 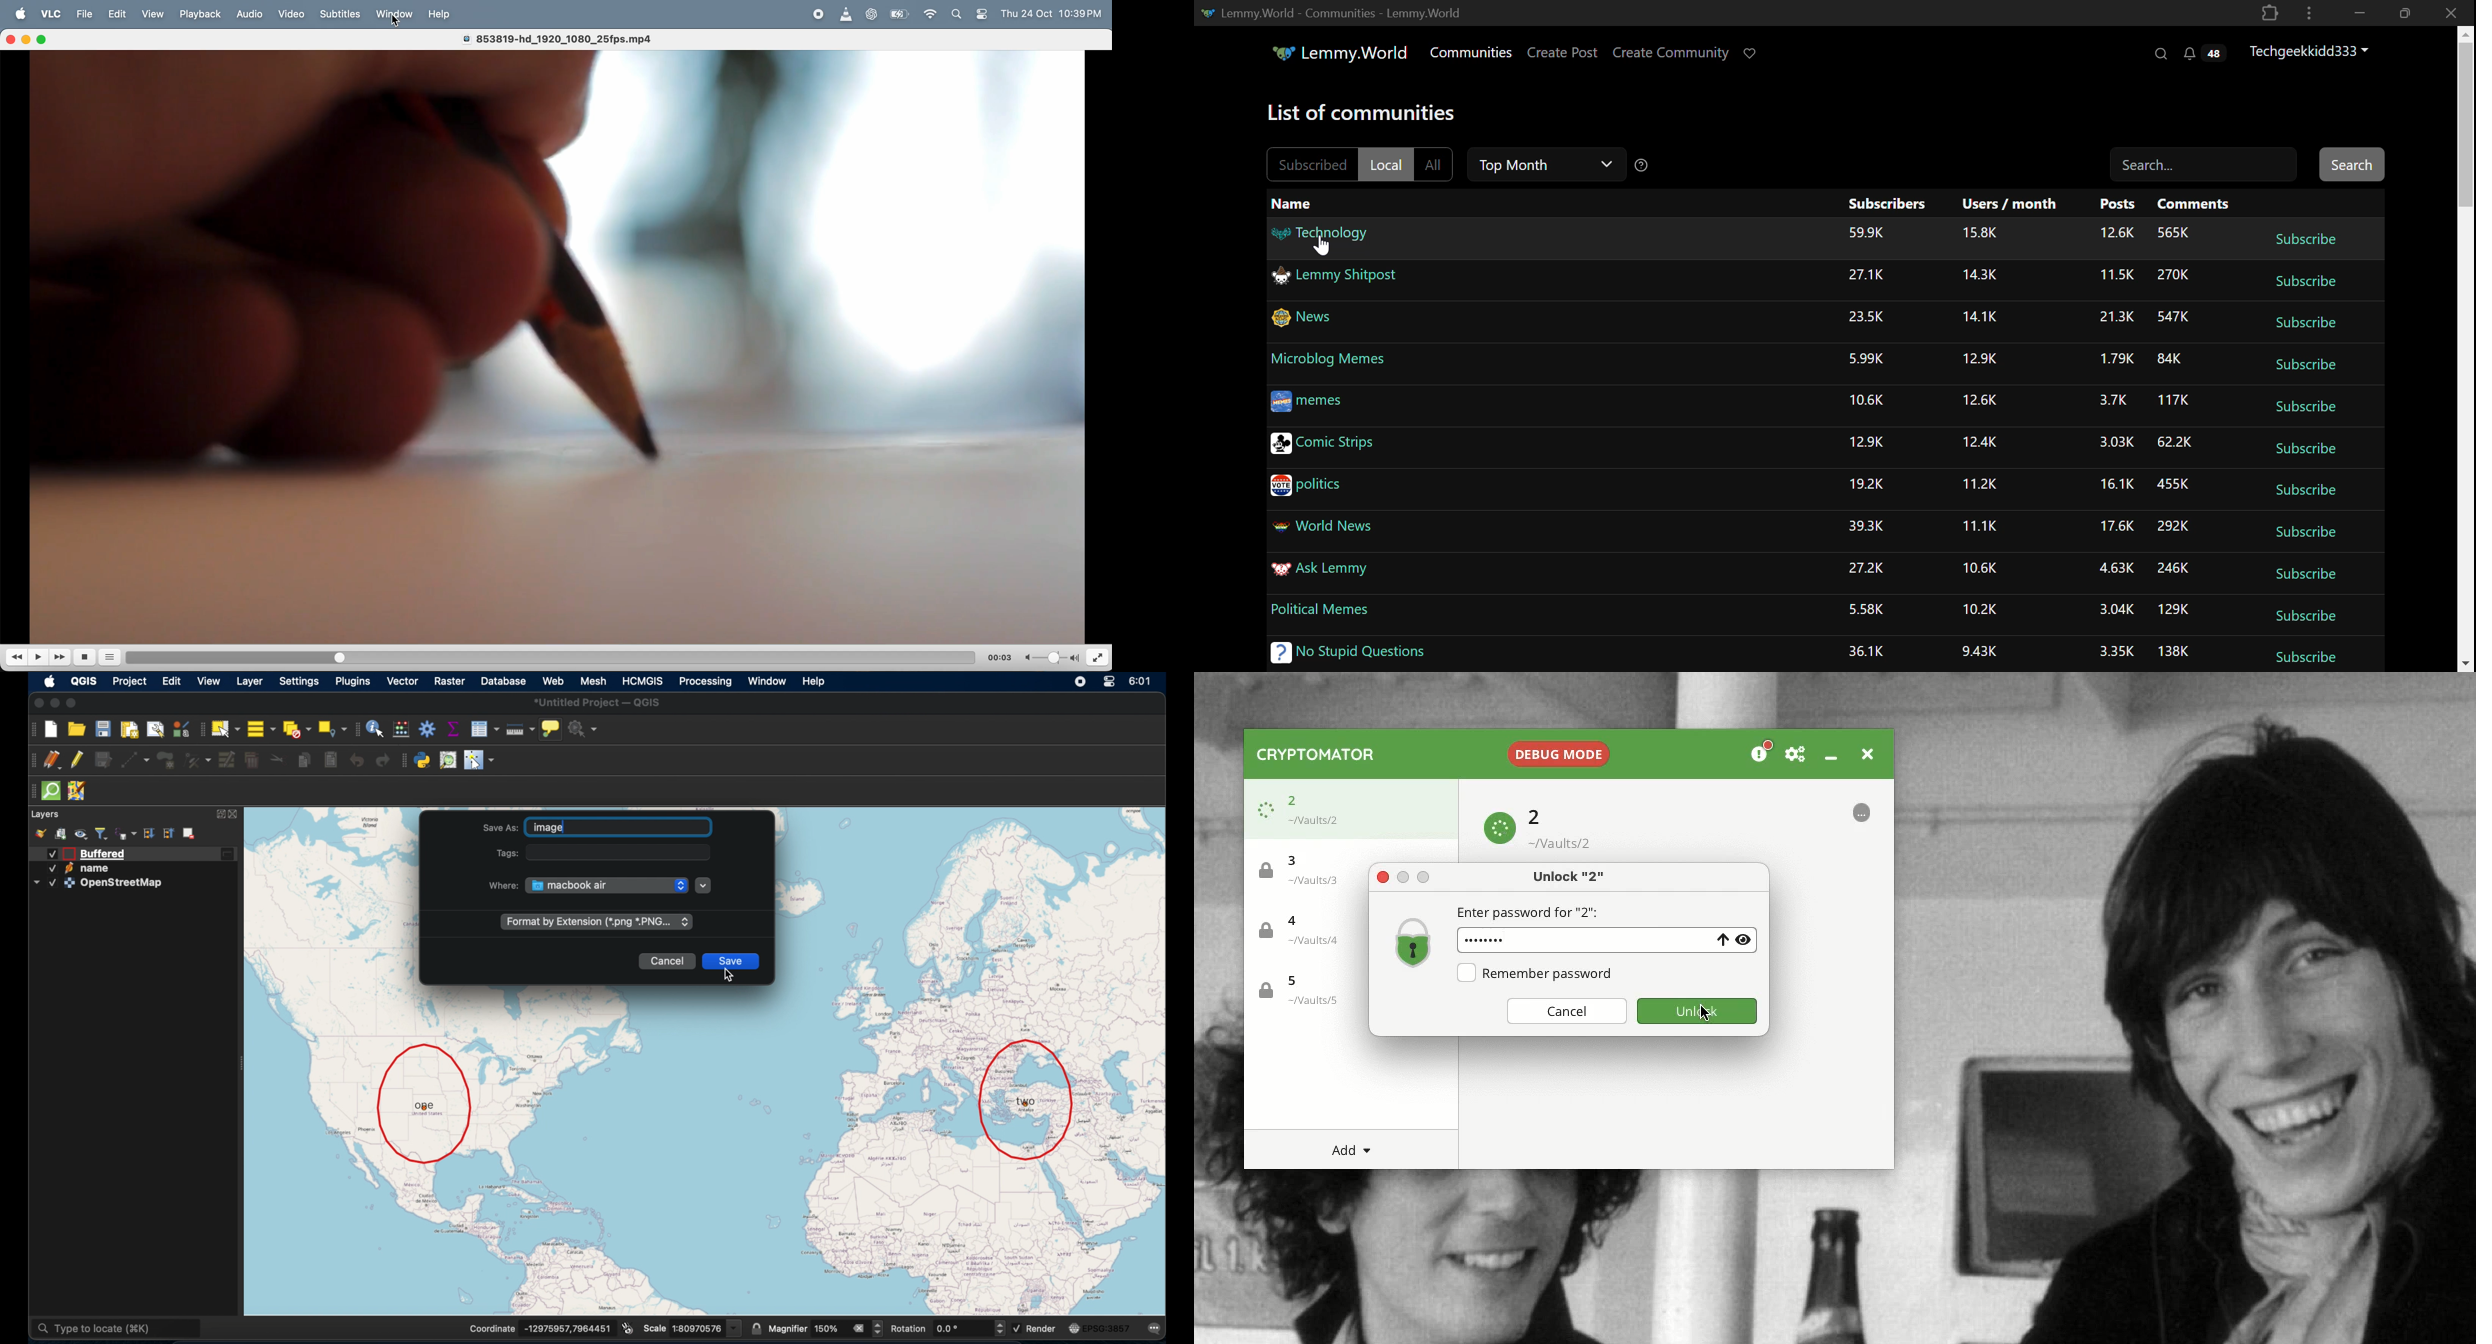 What do you see at coordinates (1140, 681) in the screenshot?
I see `time 6:01` at bounding box center [1140, 681].